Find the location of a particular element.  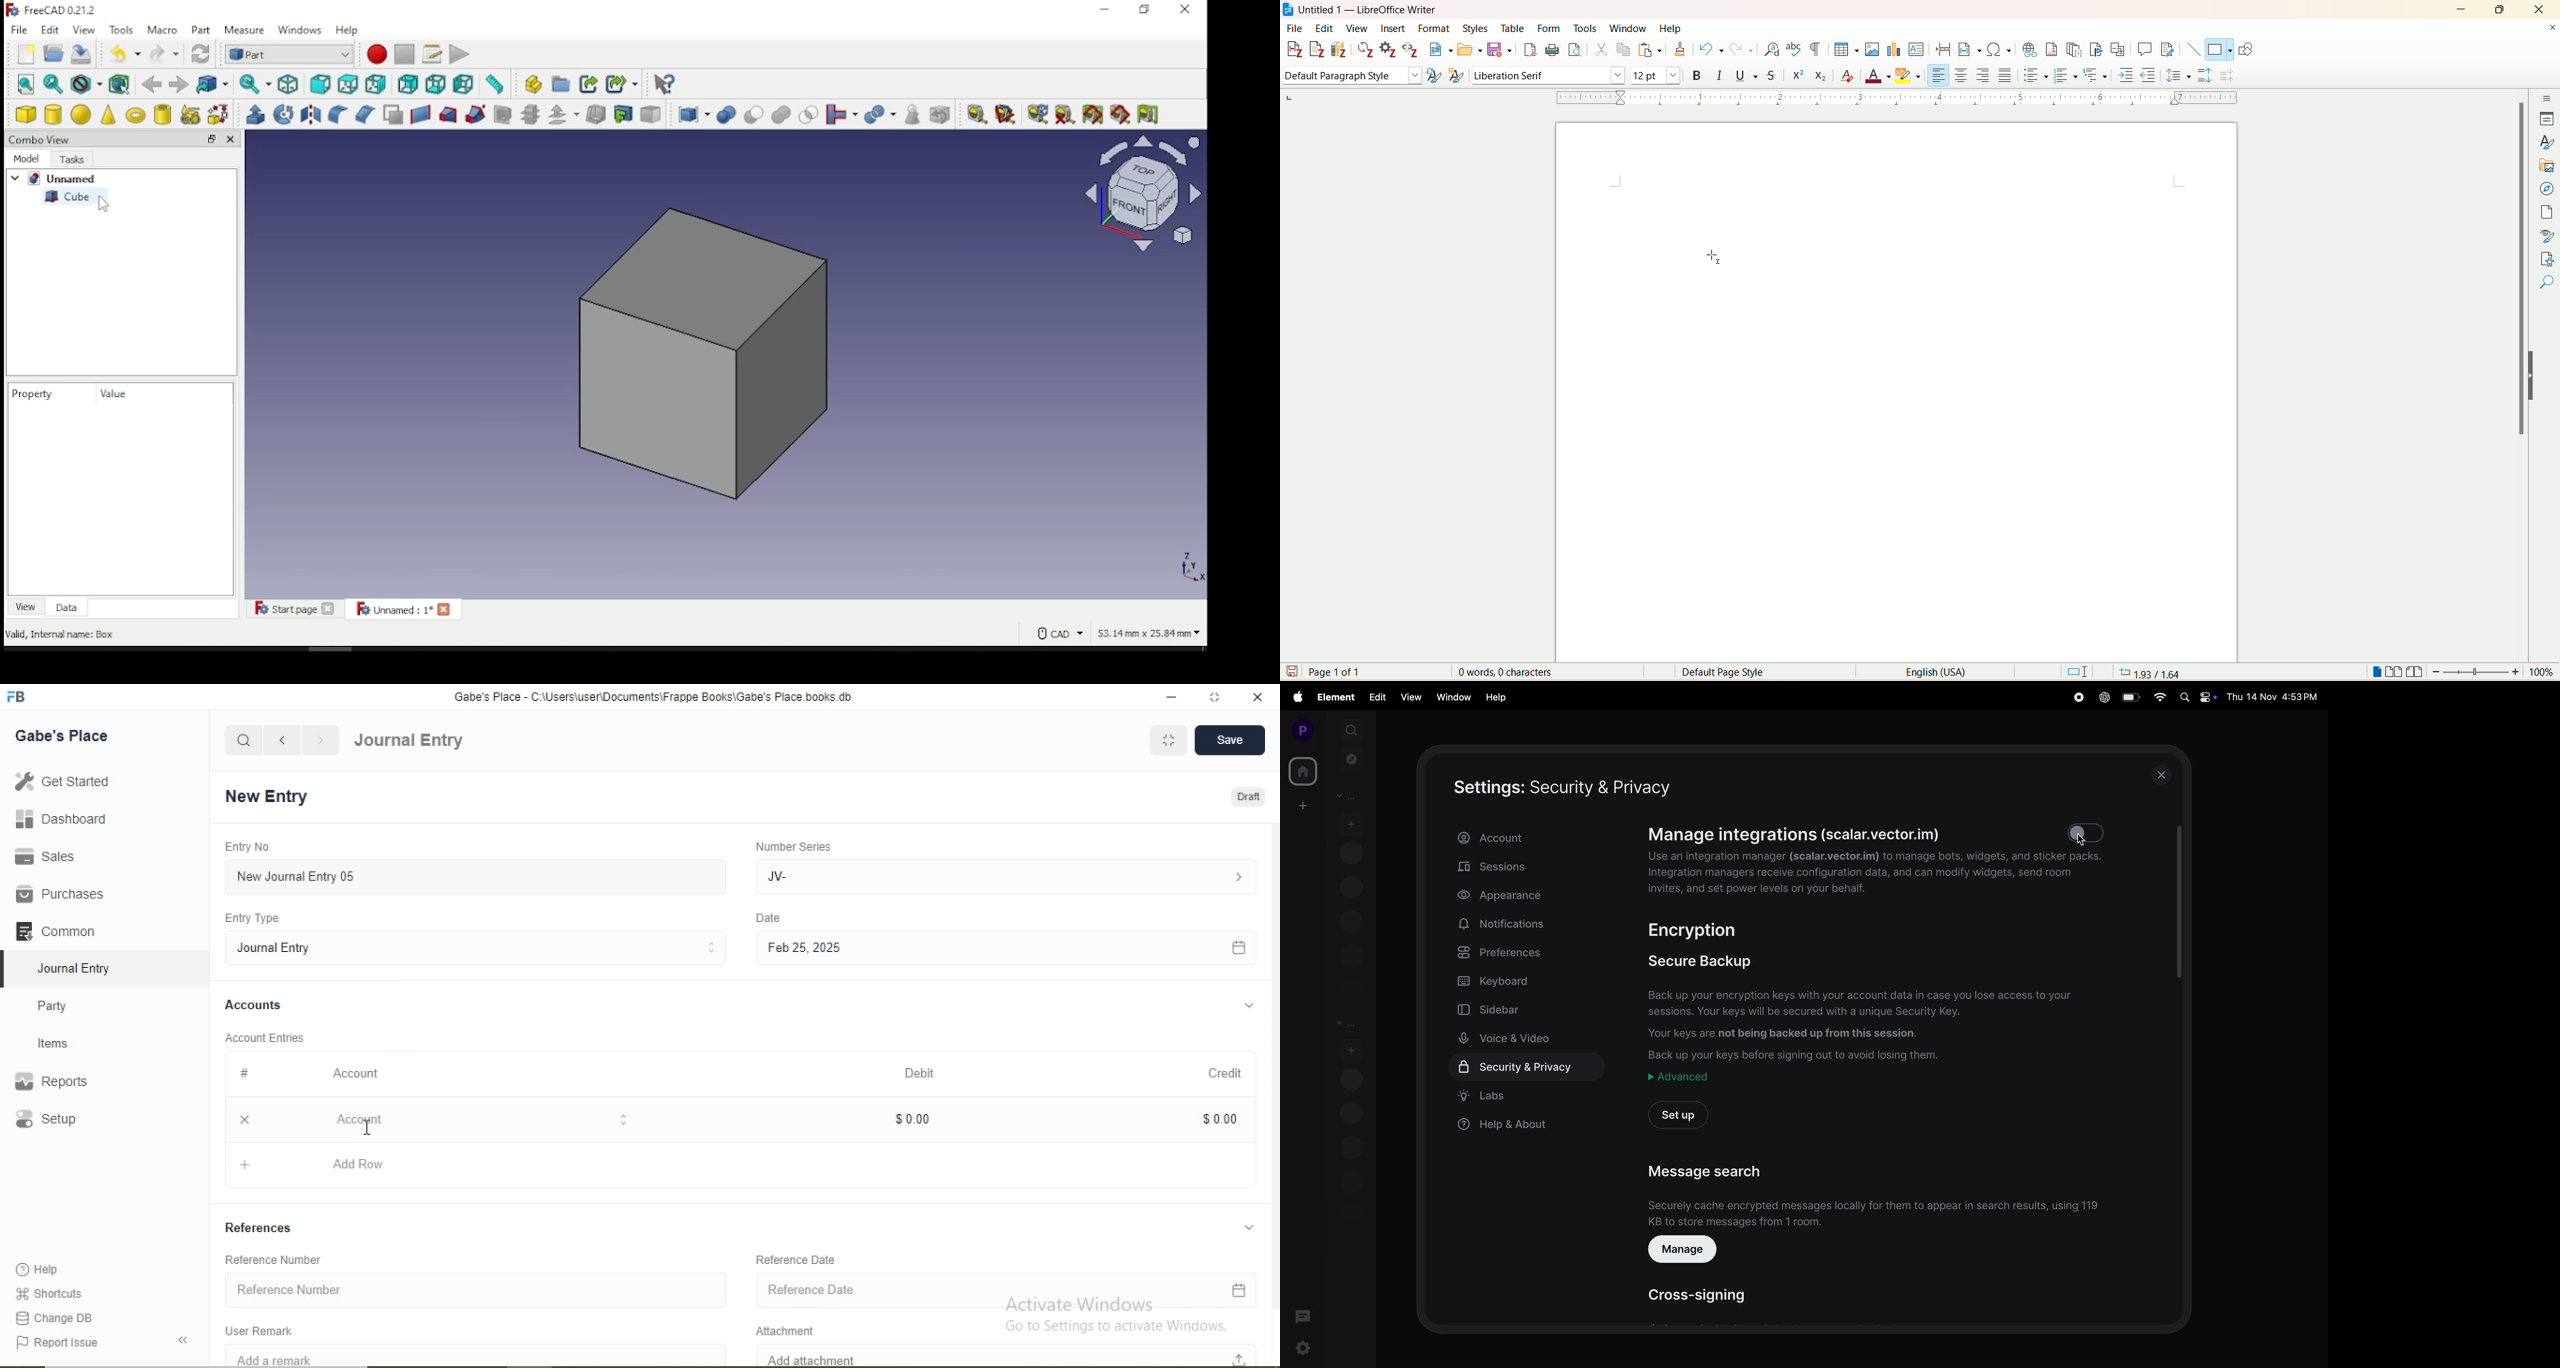

Reference Number is located at coordinates (281, 1259).